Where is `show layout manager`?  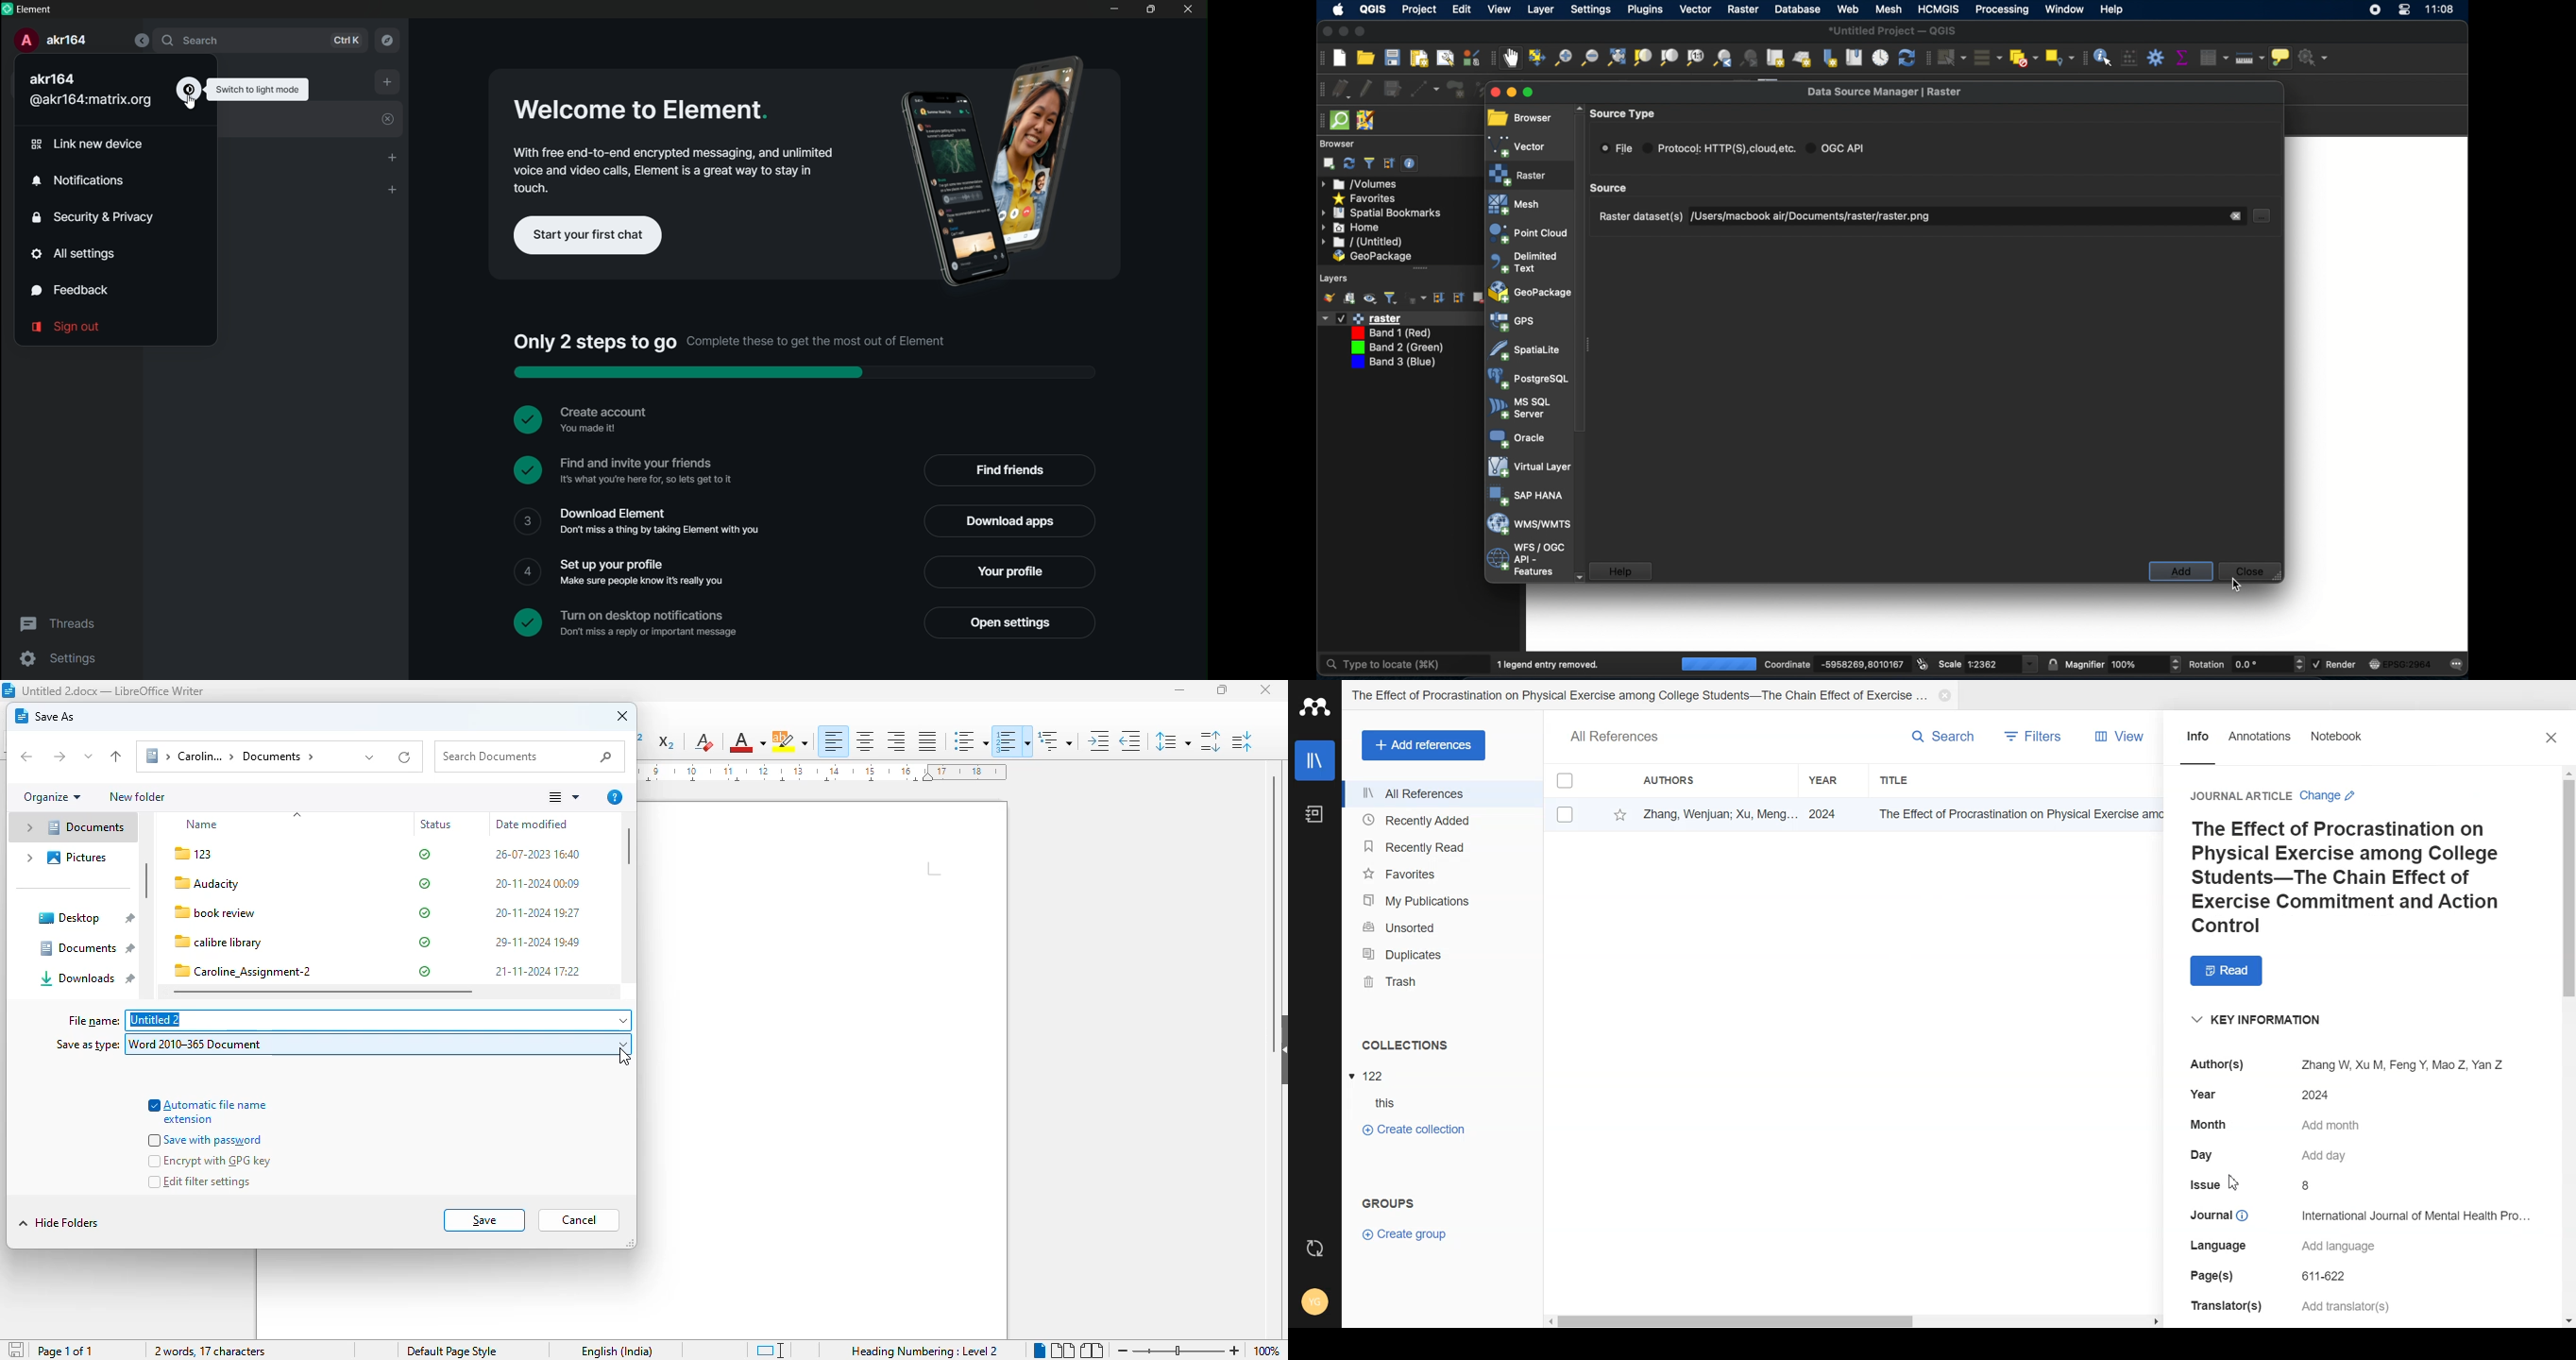 show layout manager is located at coordinates (1443, 59).